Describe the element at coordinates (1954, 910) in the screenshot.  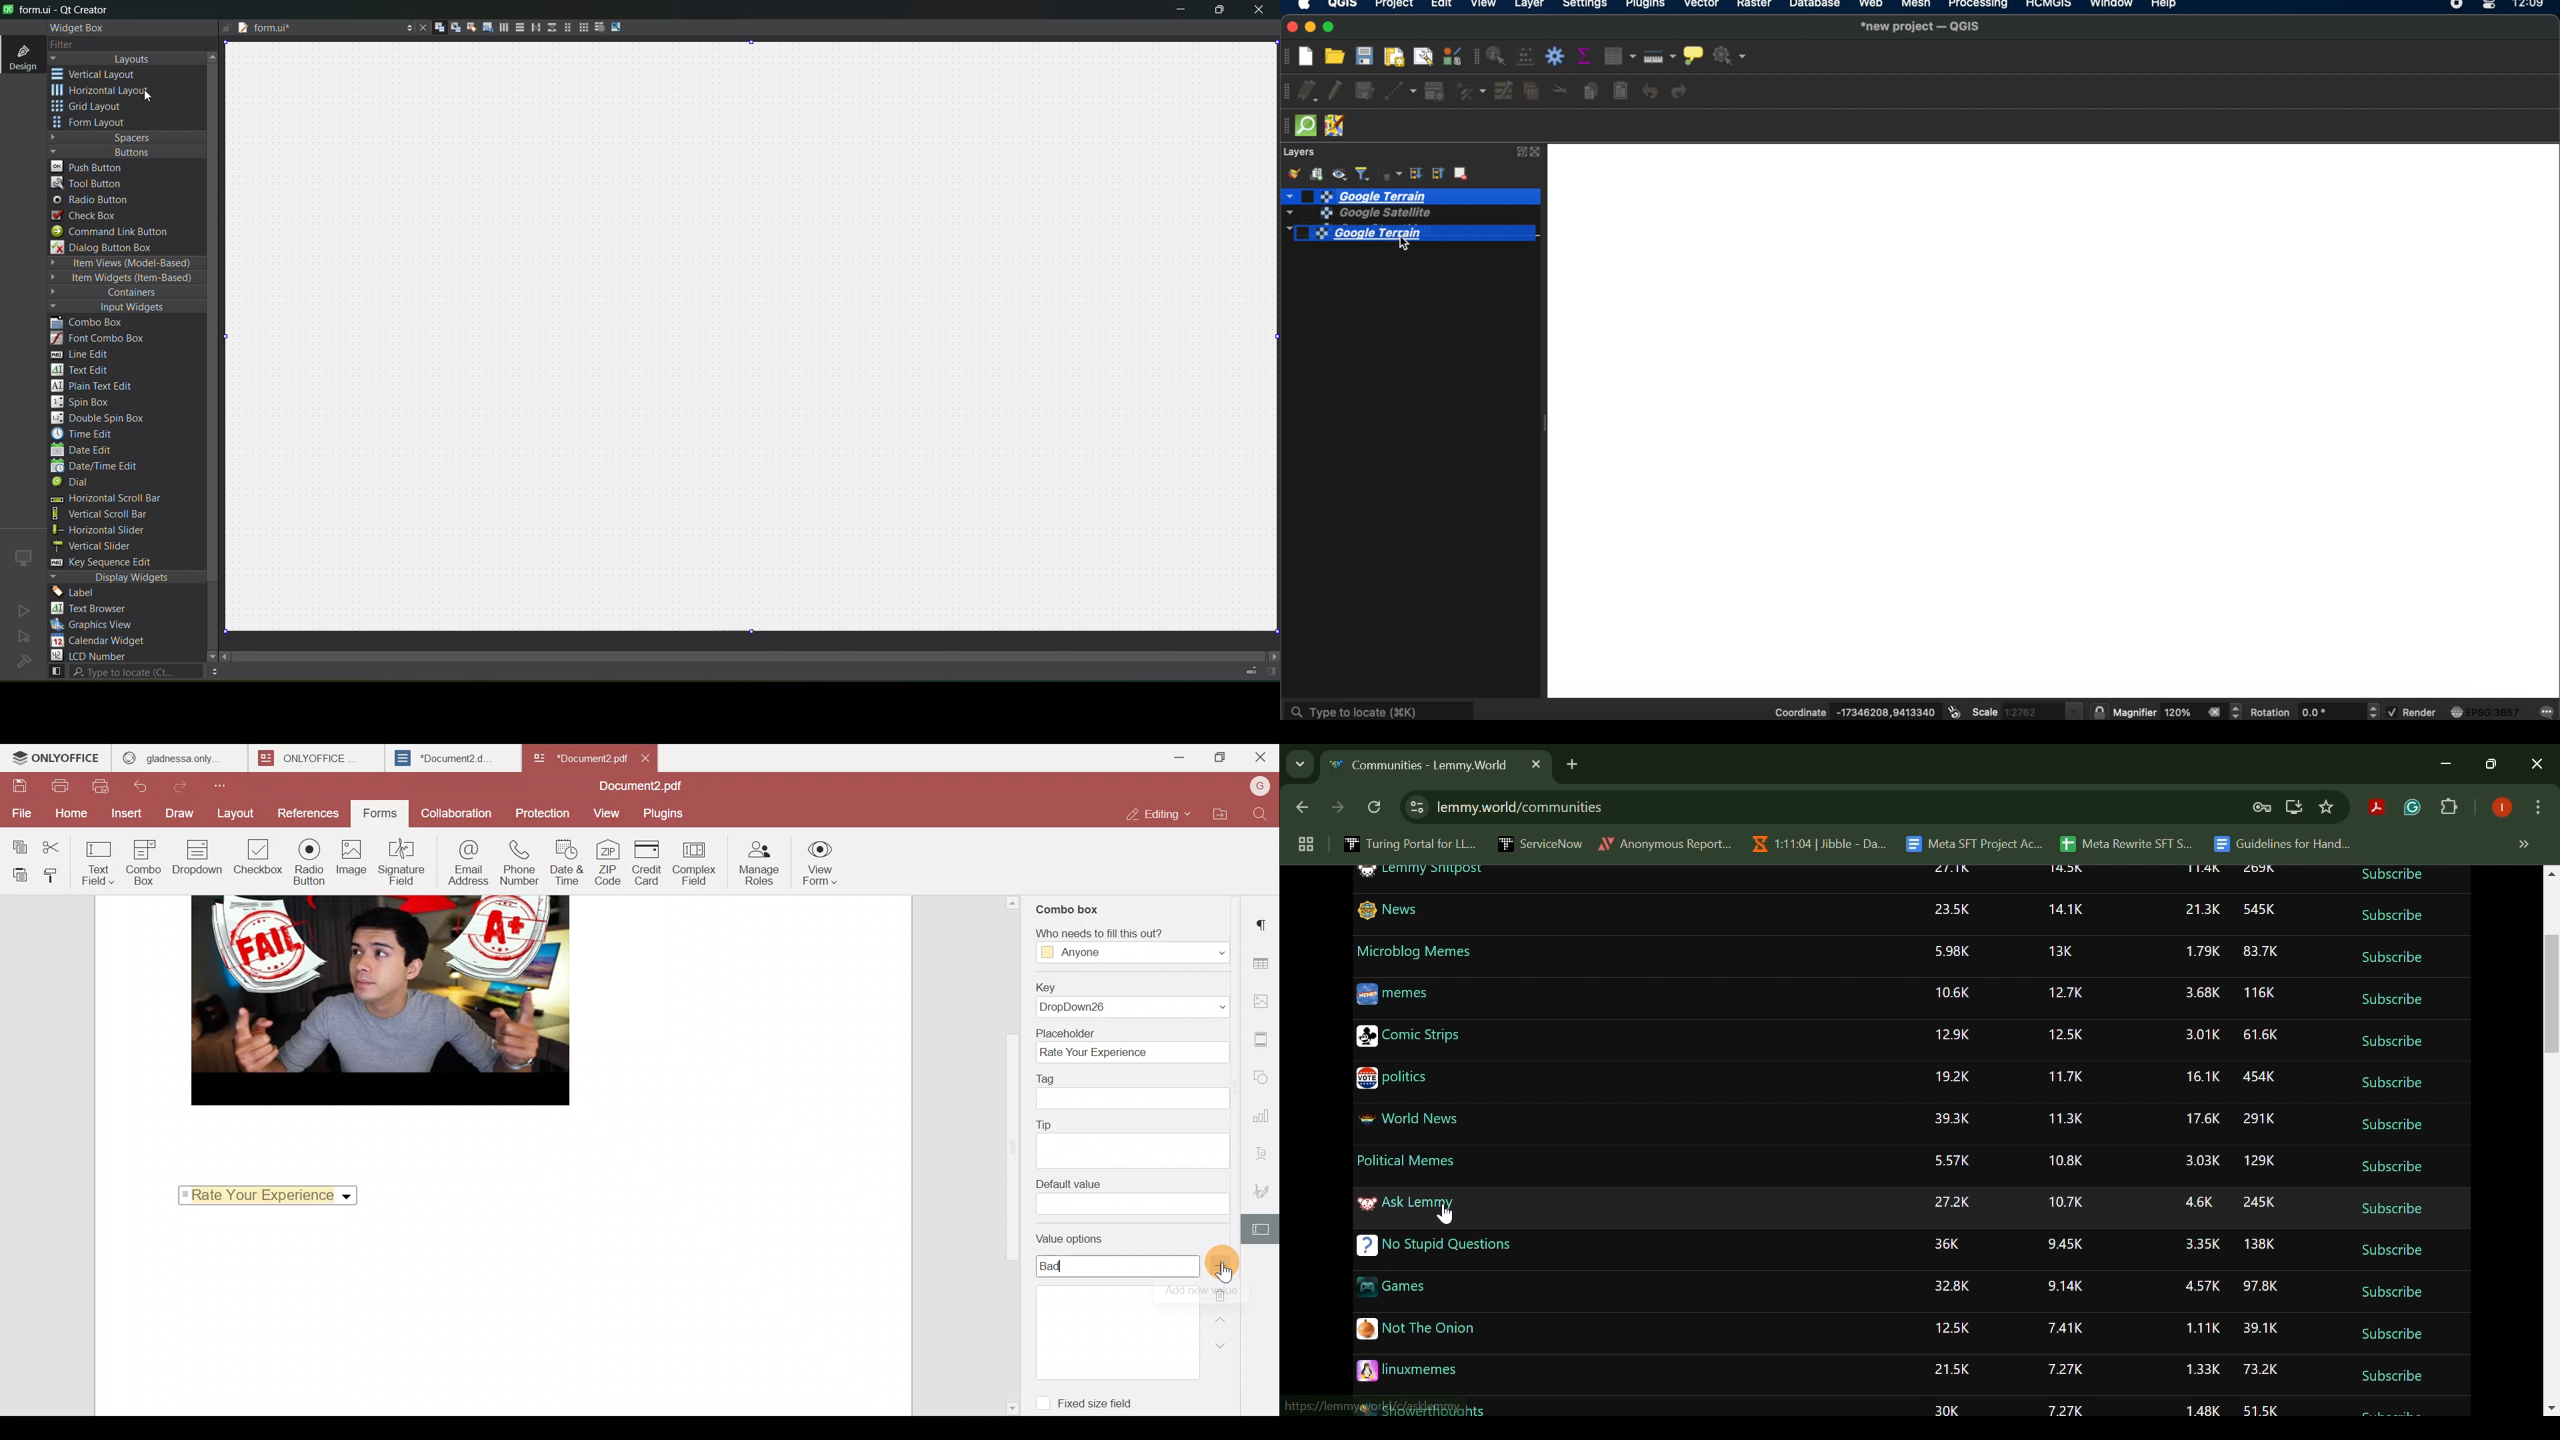
I see `23.5K` at that location.